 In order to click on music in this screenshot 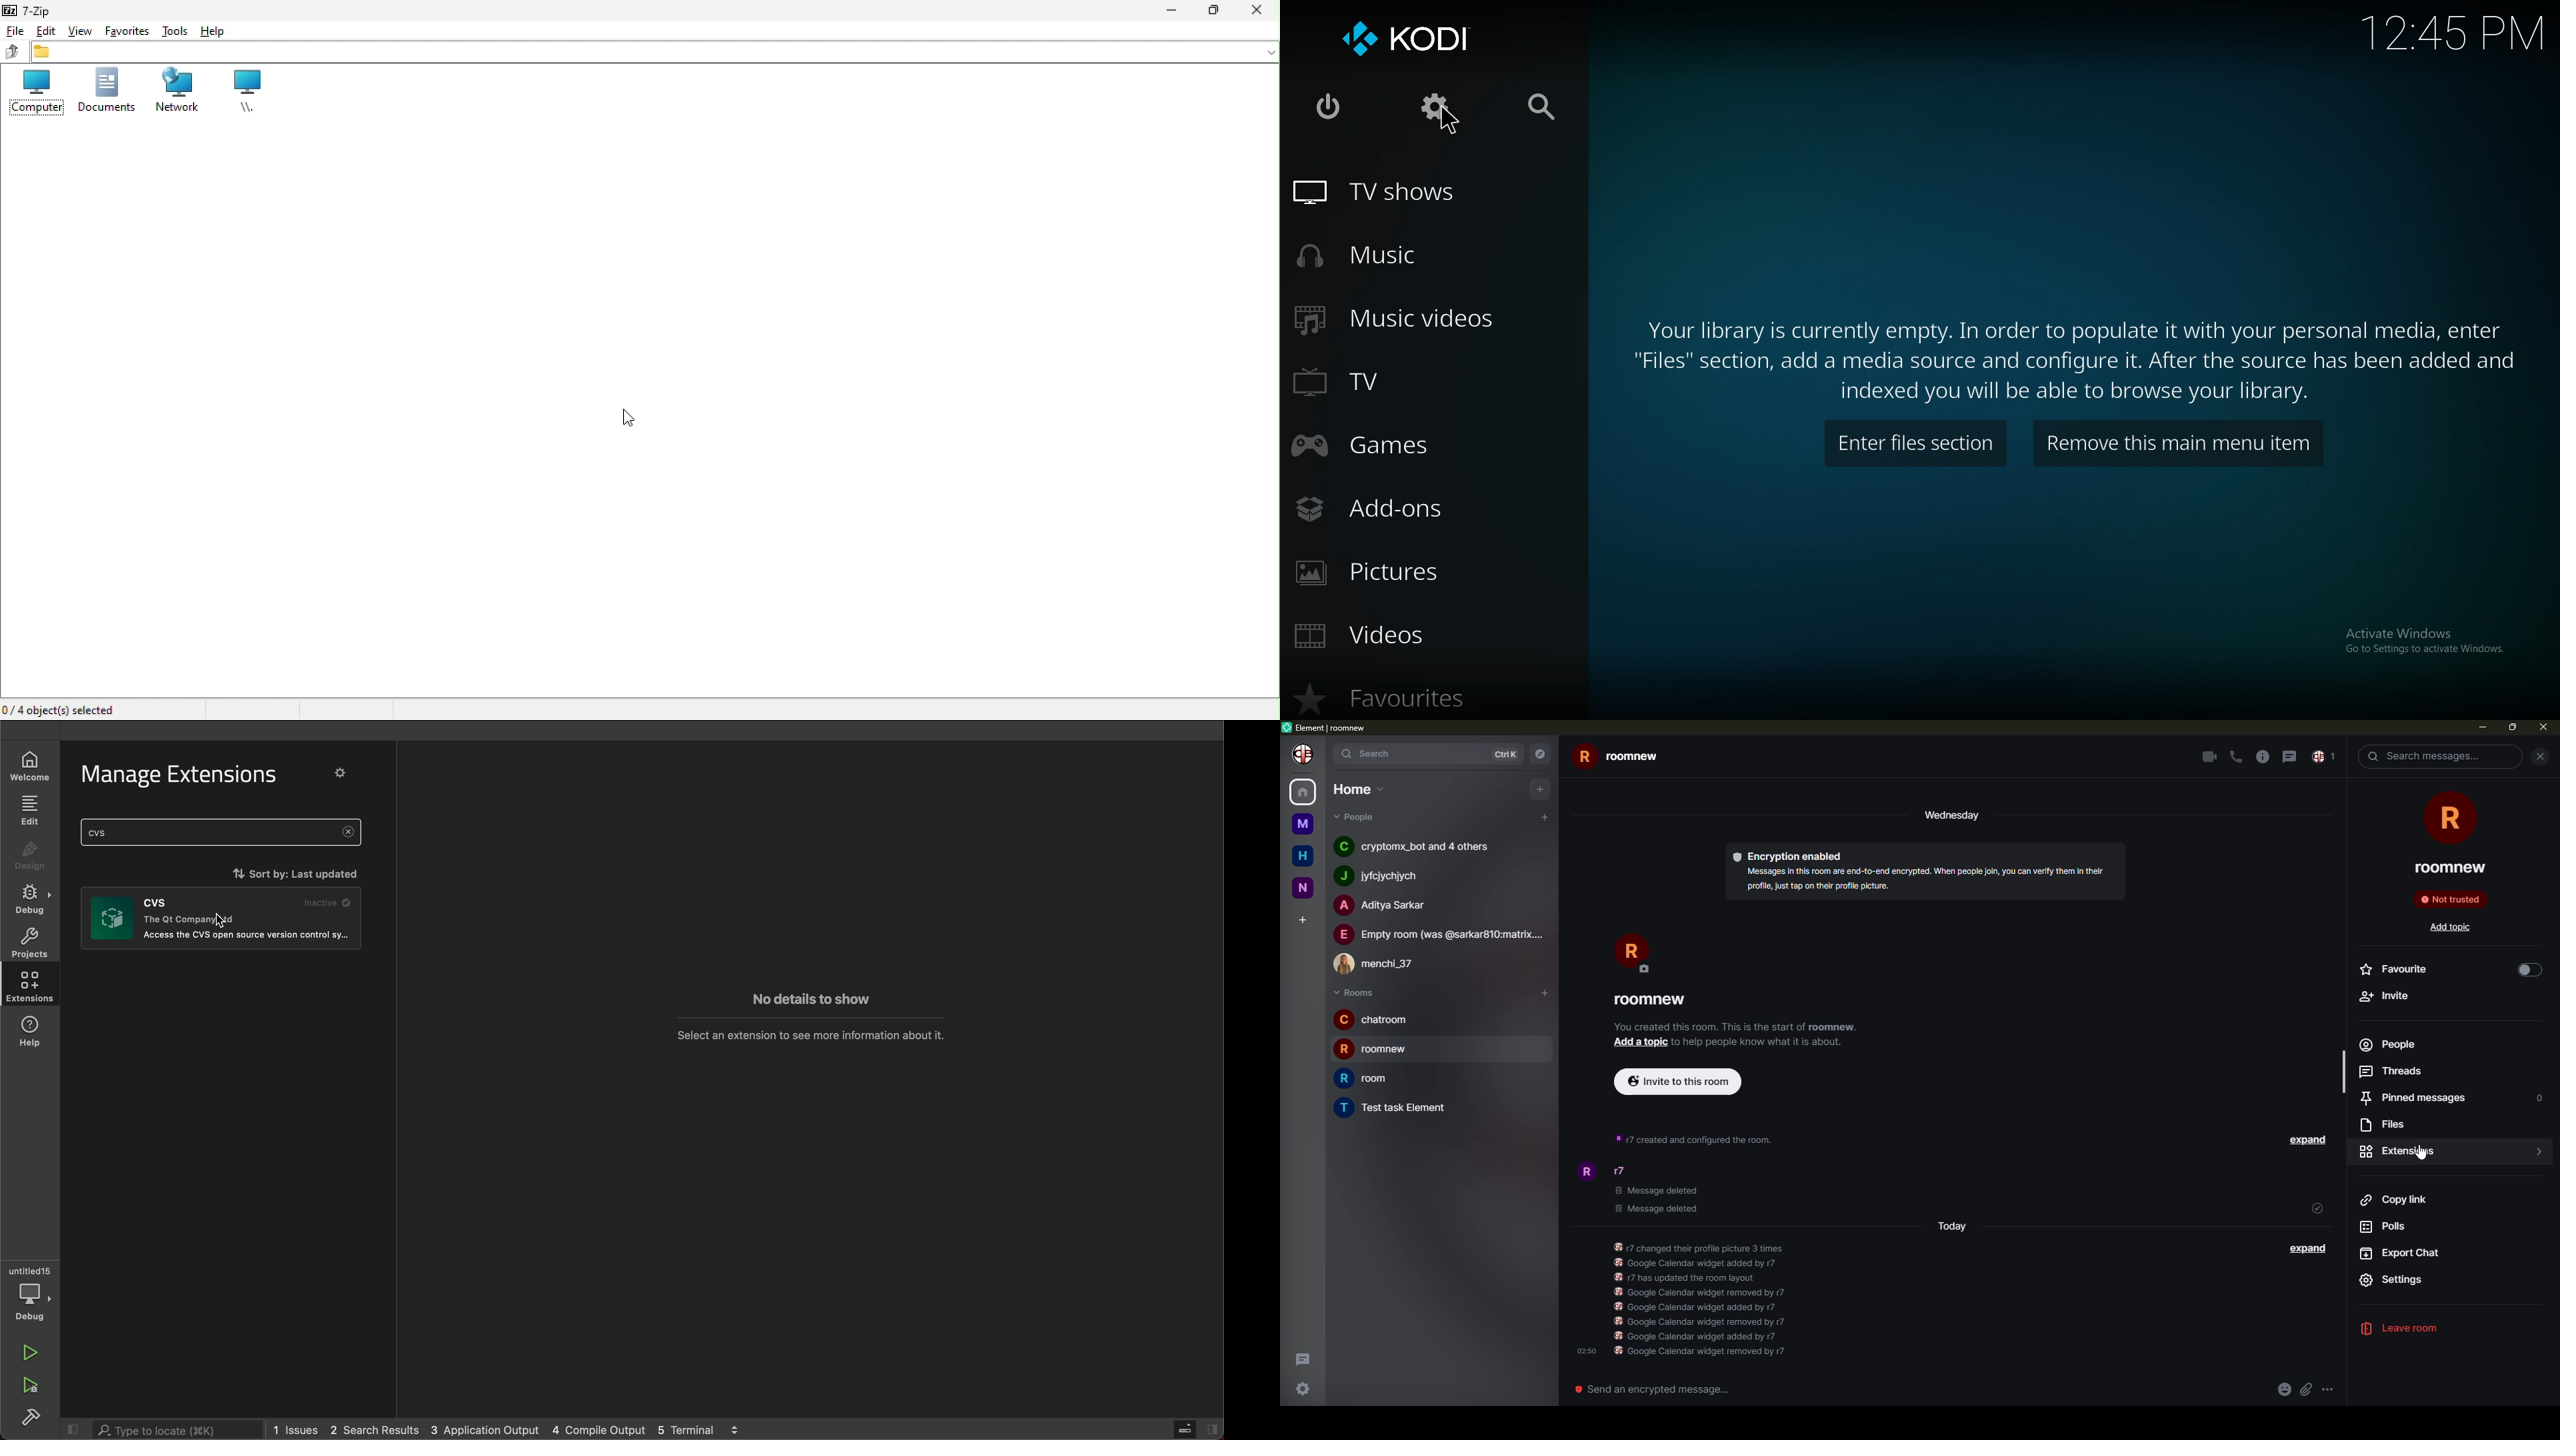, I will do `click(1382, 253)`.